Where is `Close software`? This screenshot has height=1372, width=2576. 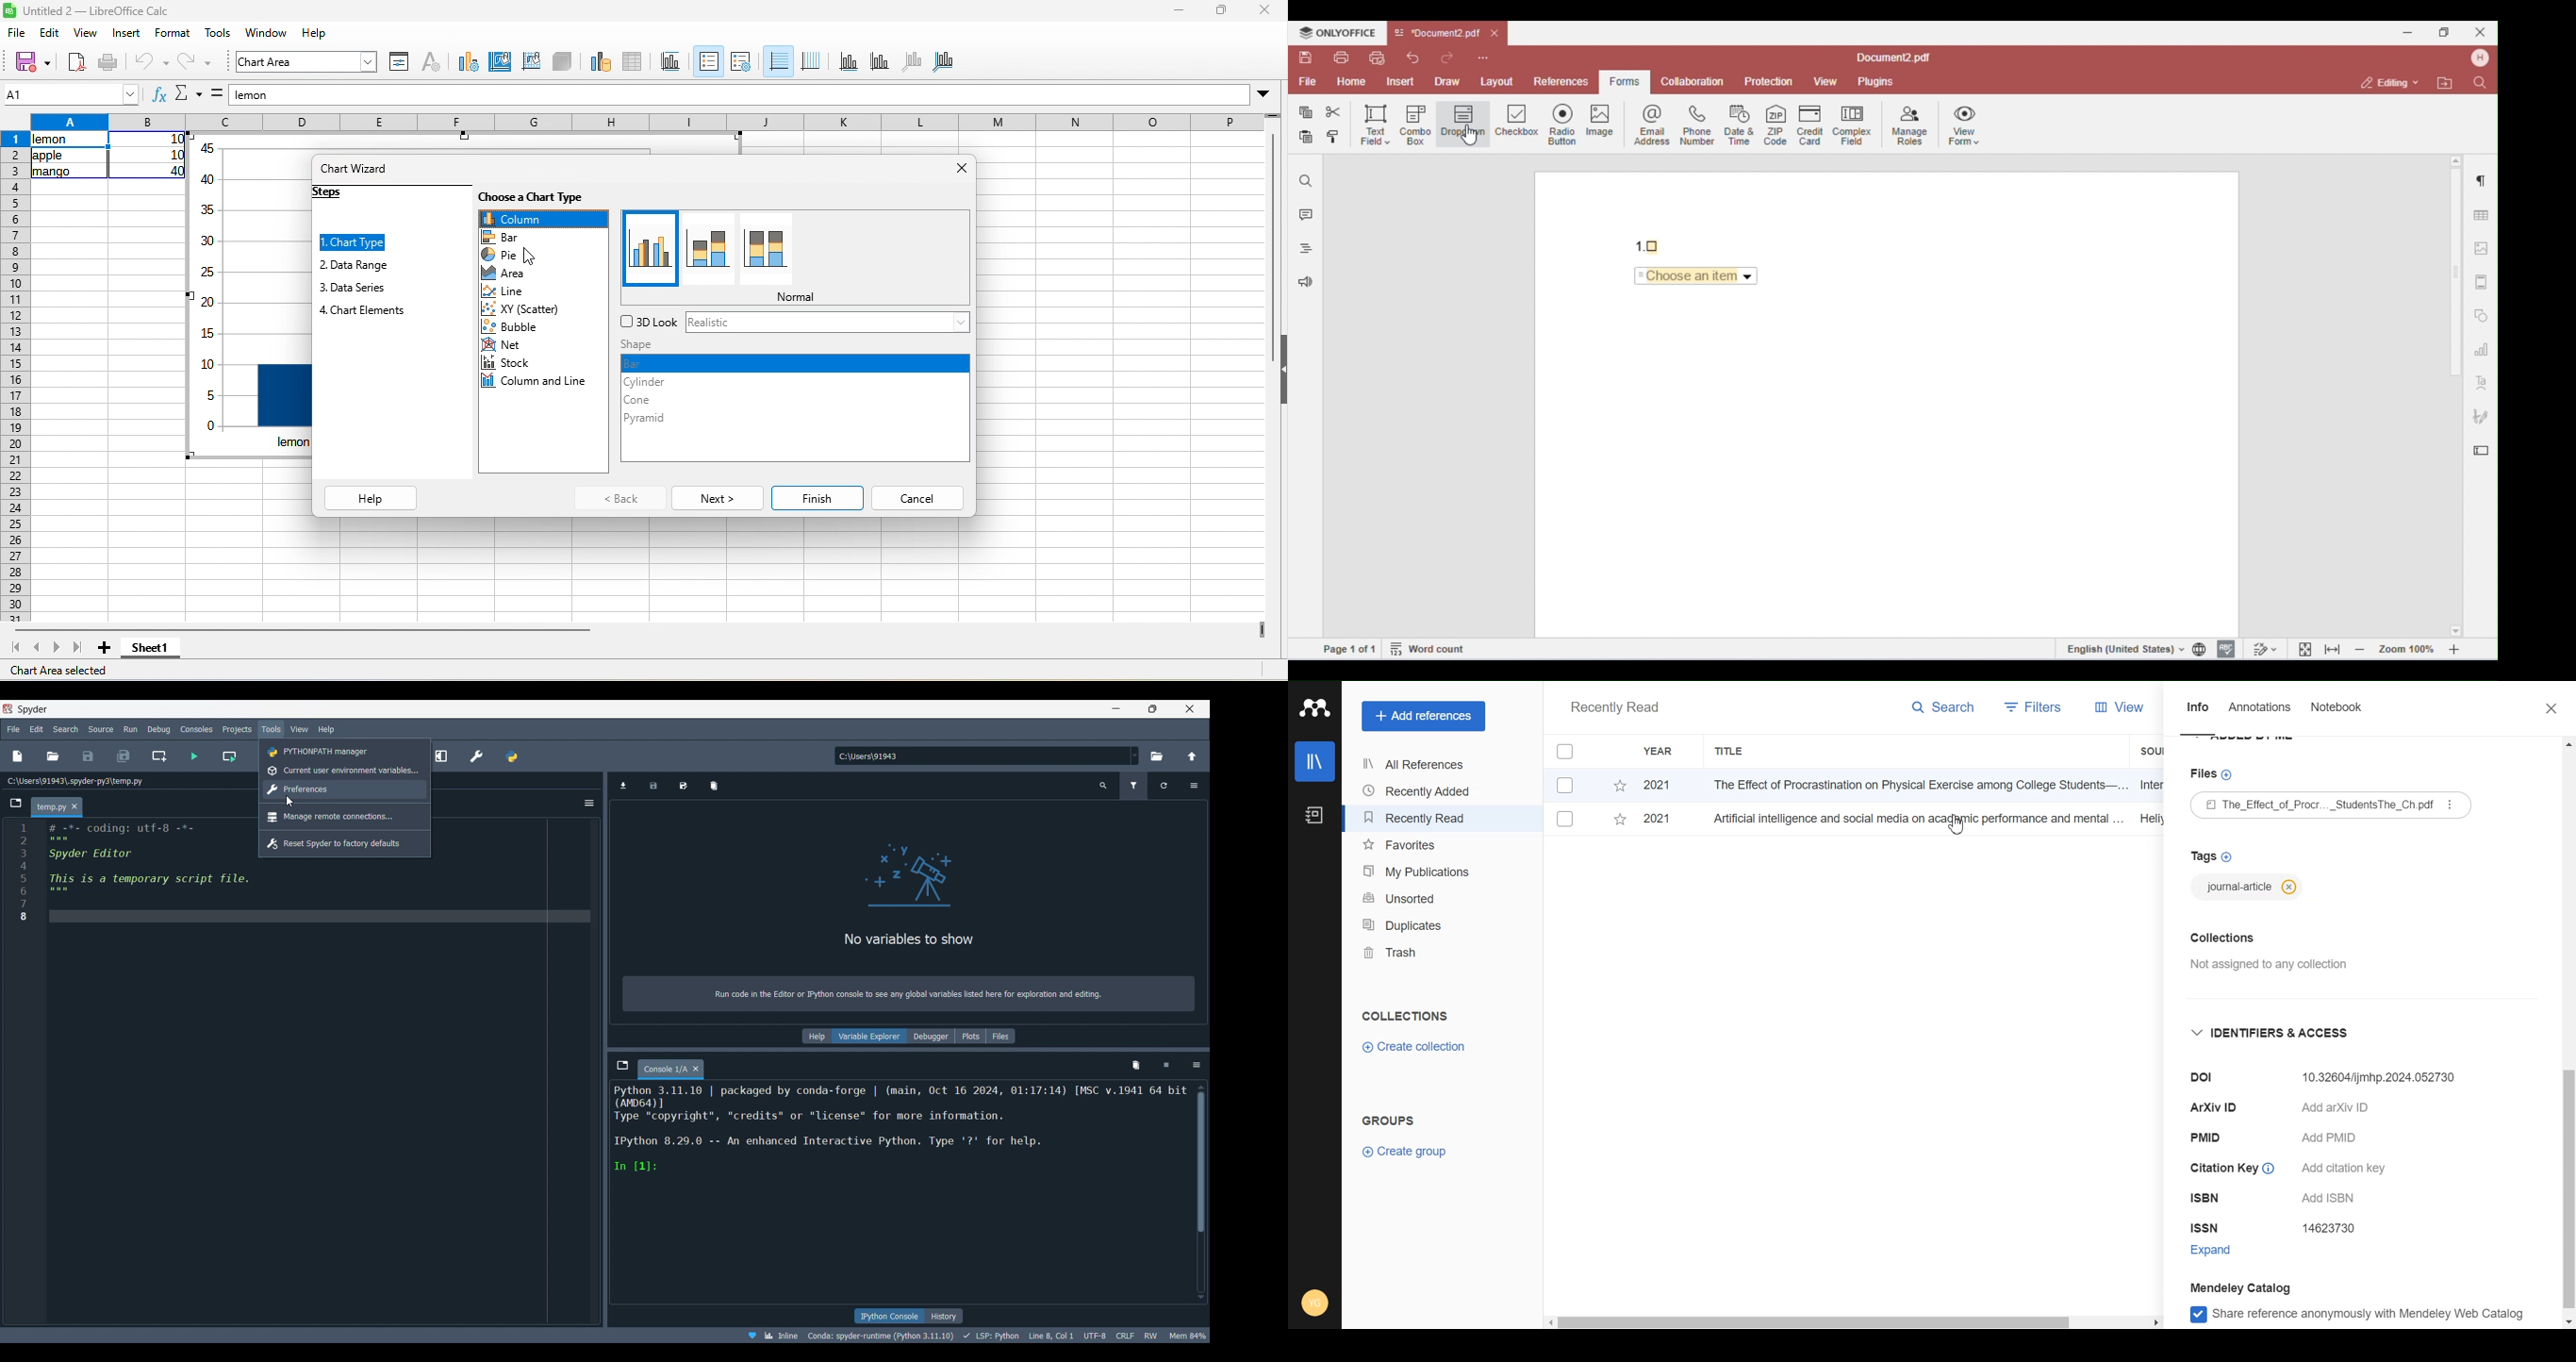
Close software is located at coordinates (1191, 709).